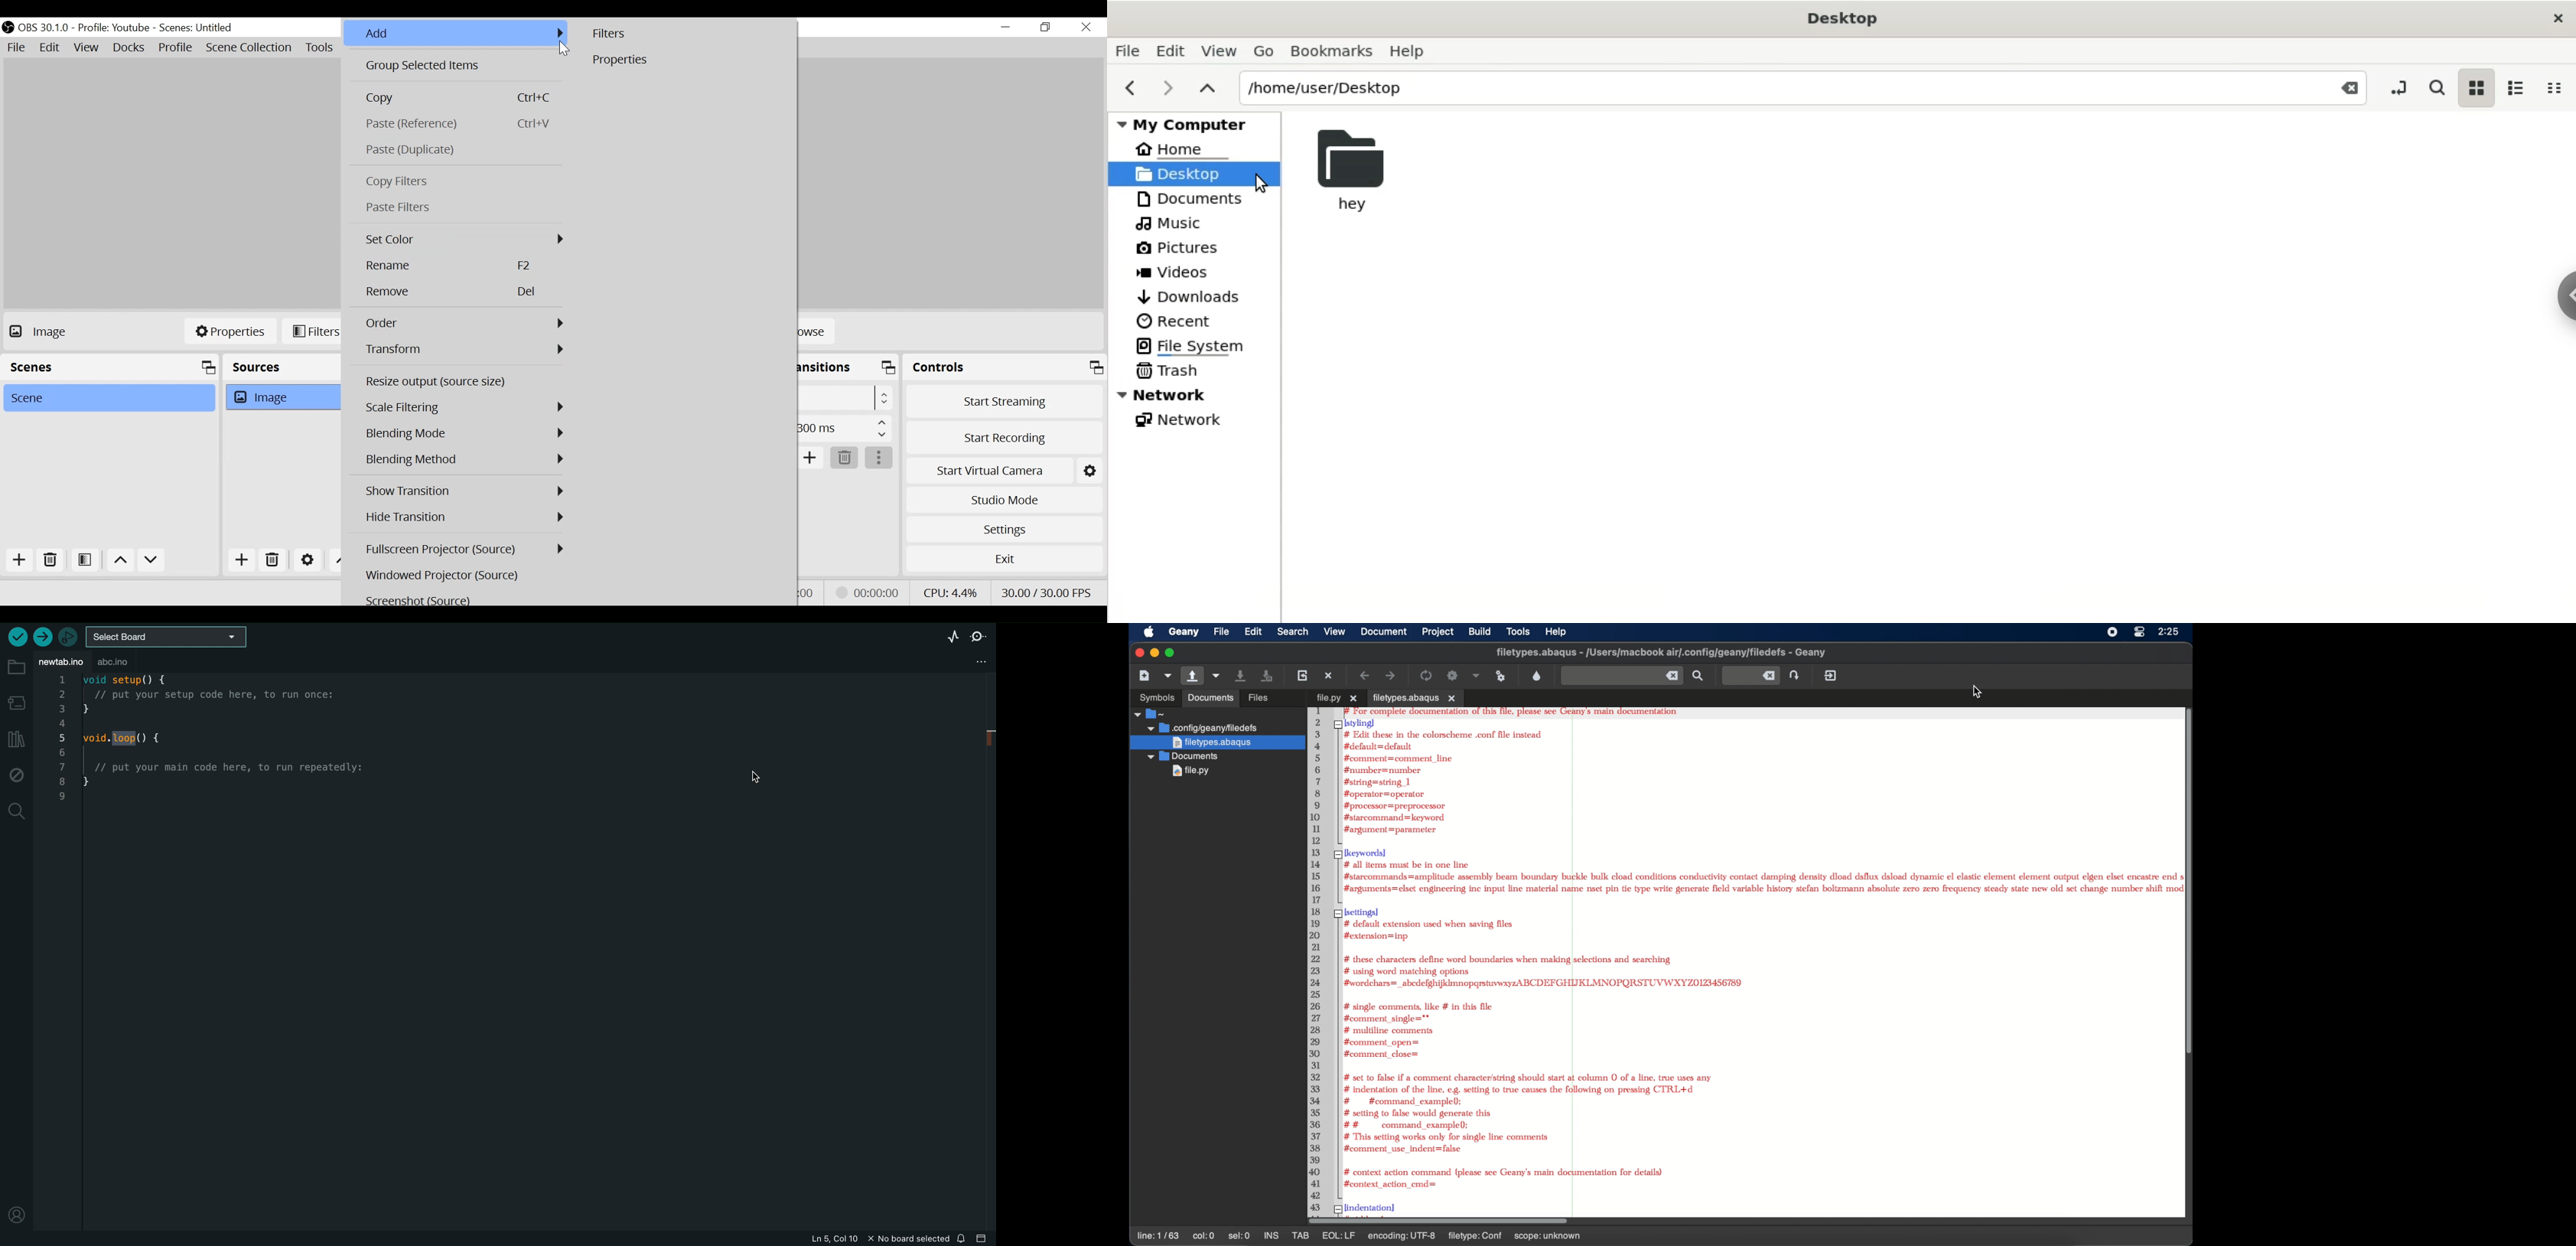 This screenshot has width=2576, height=1260. What do you see at coordinates (1005, 500) in the screenshot?
I see `Studio Mode` at bounding box center [1005, 500].